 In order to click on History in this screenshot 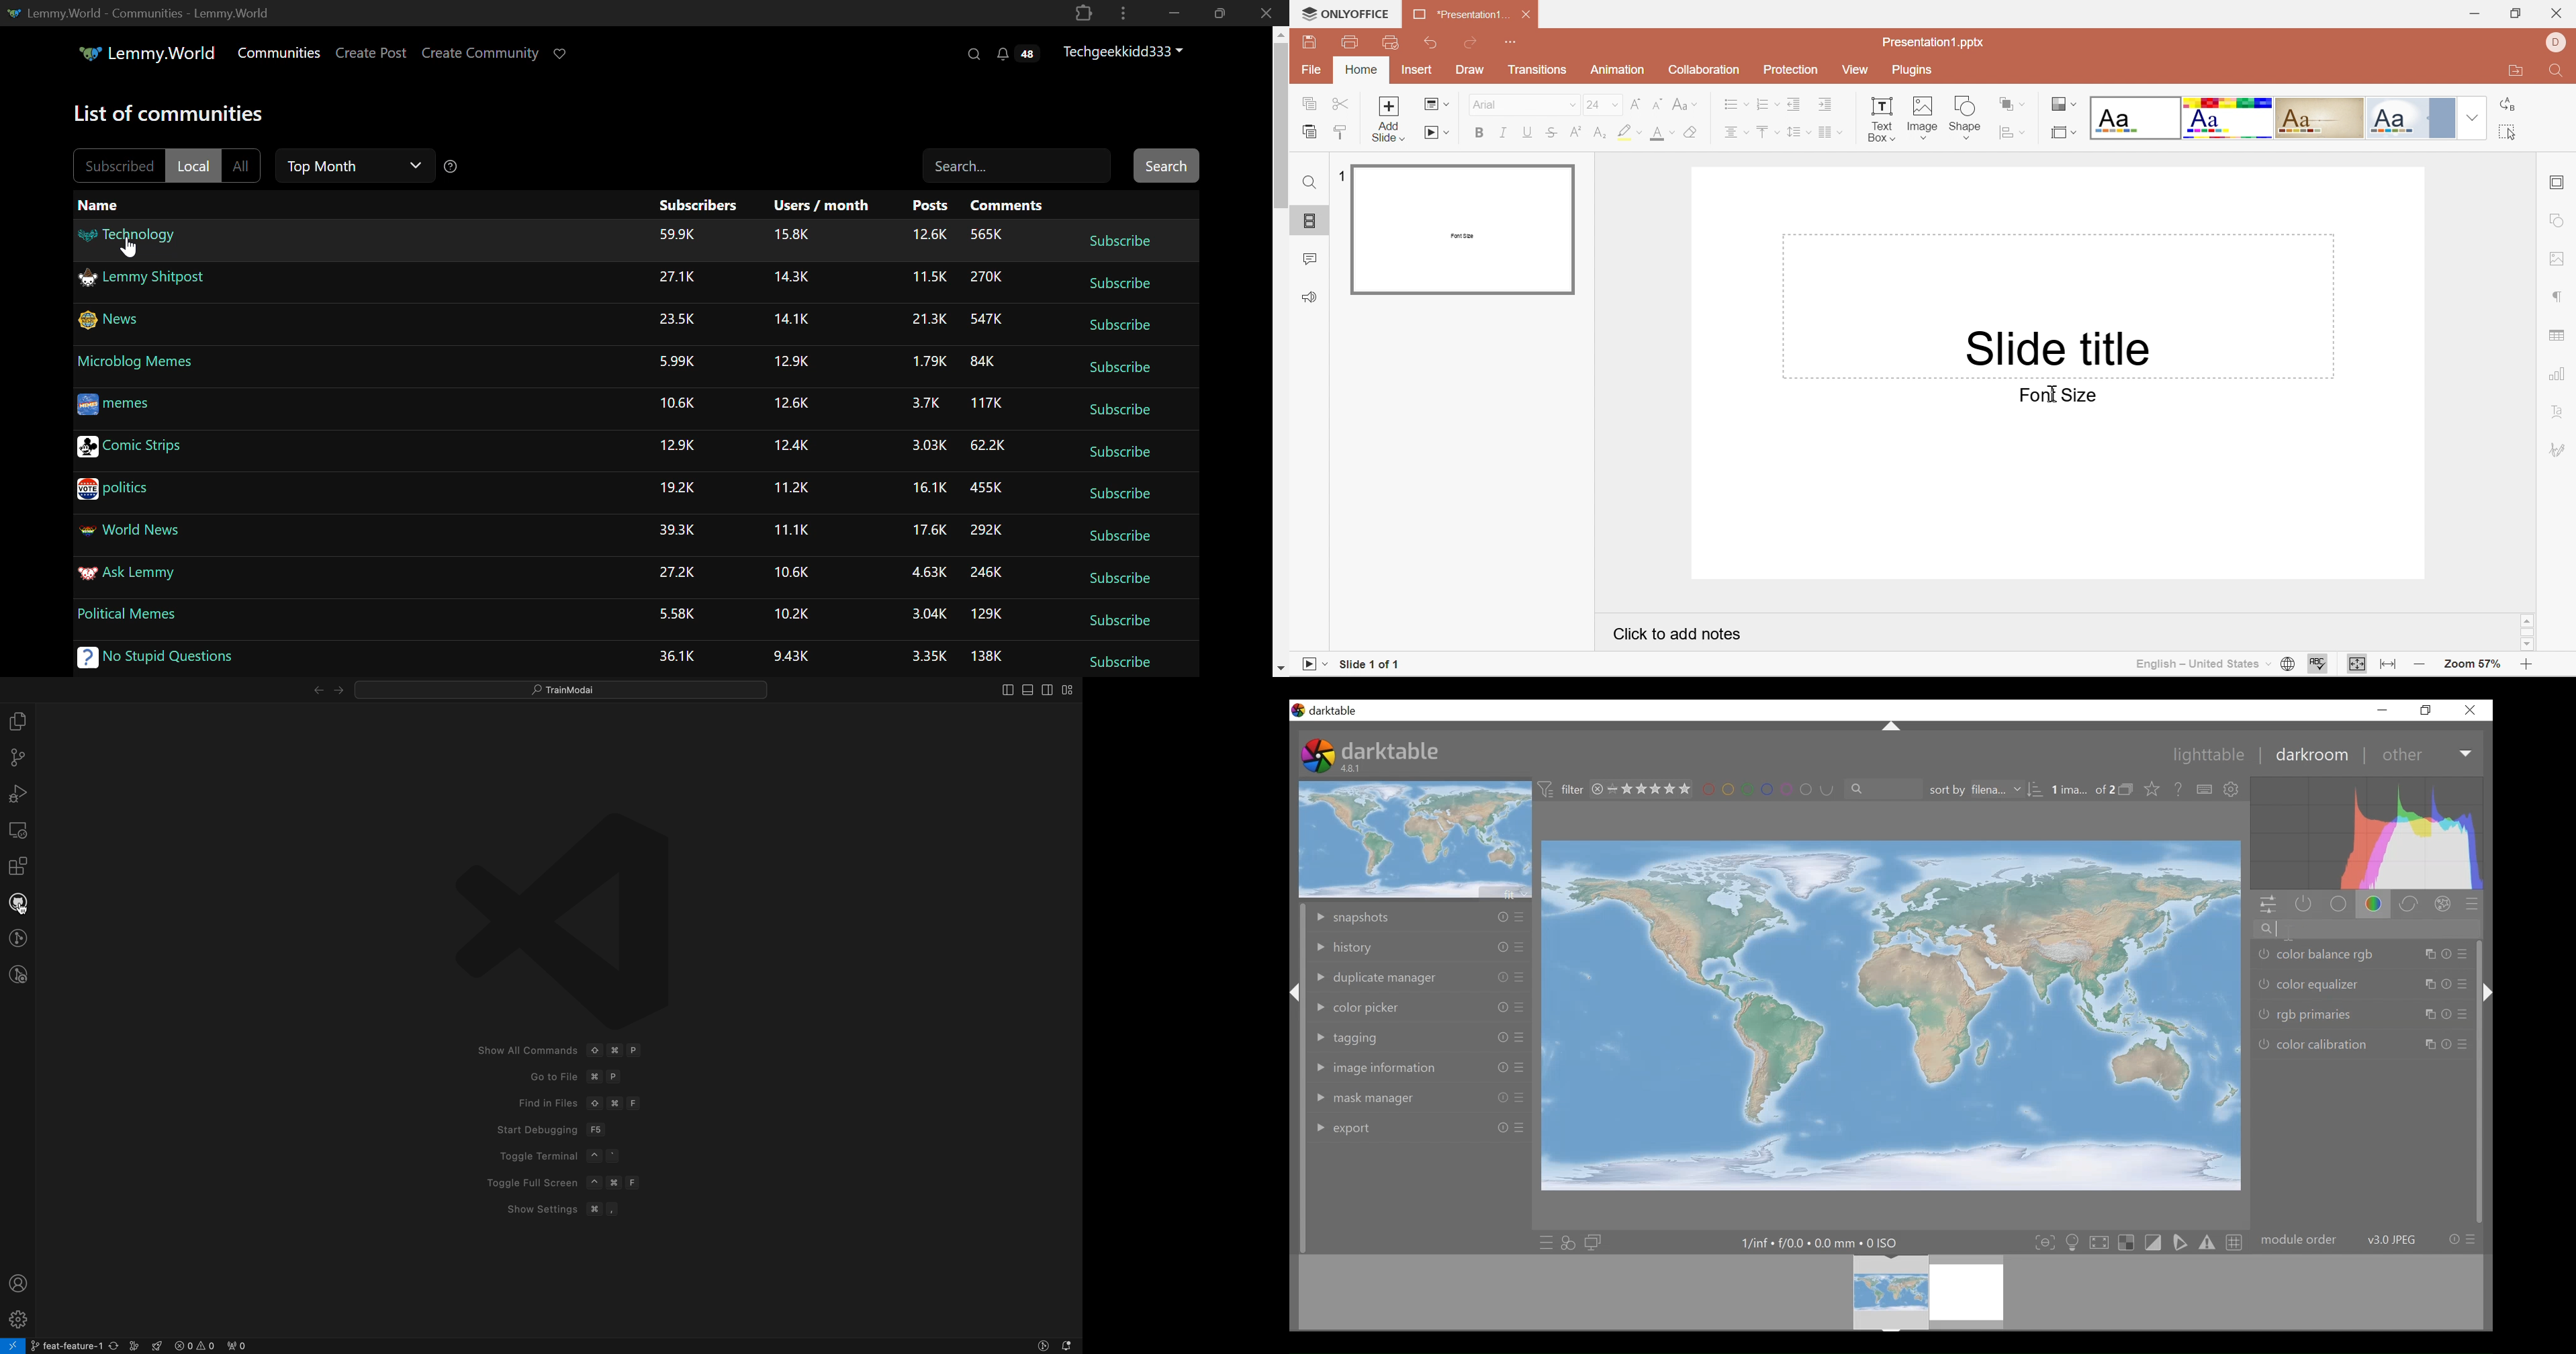, I will do `click(1419, 947)`.